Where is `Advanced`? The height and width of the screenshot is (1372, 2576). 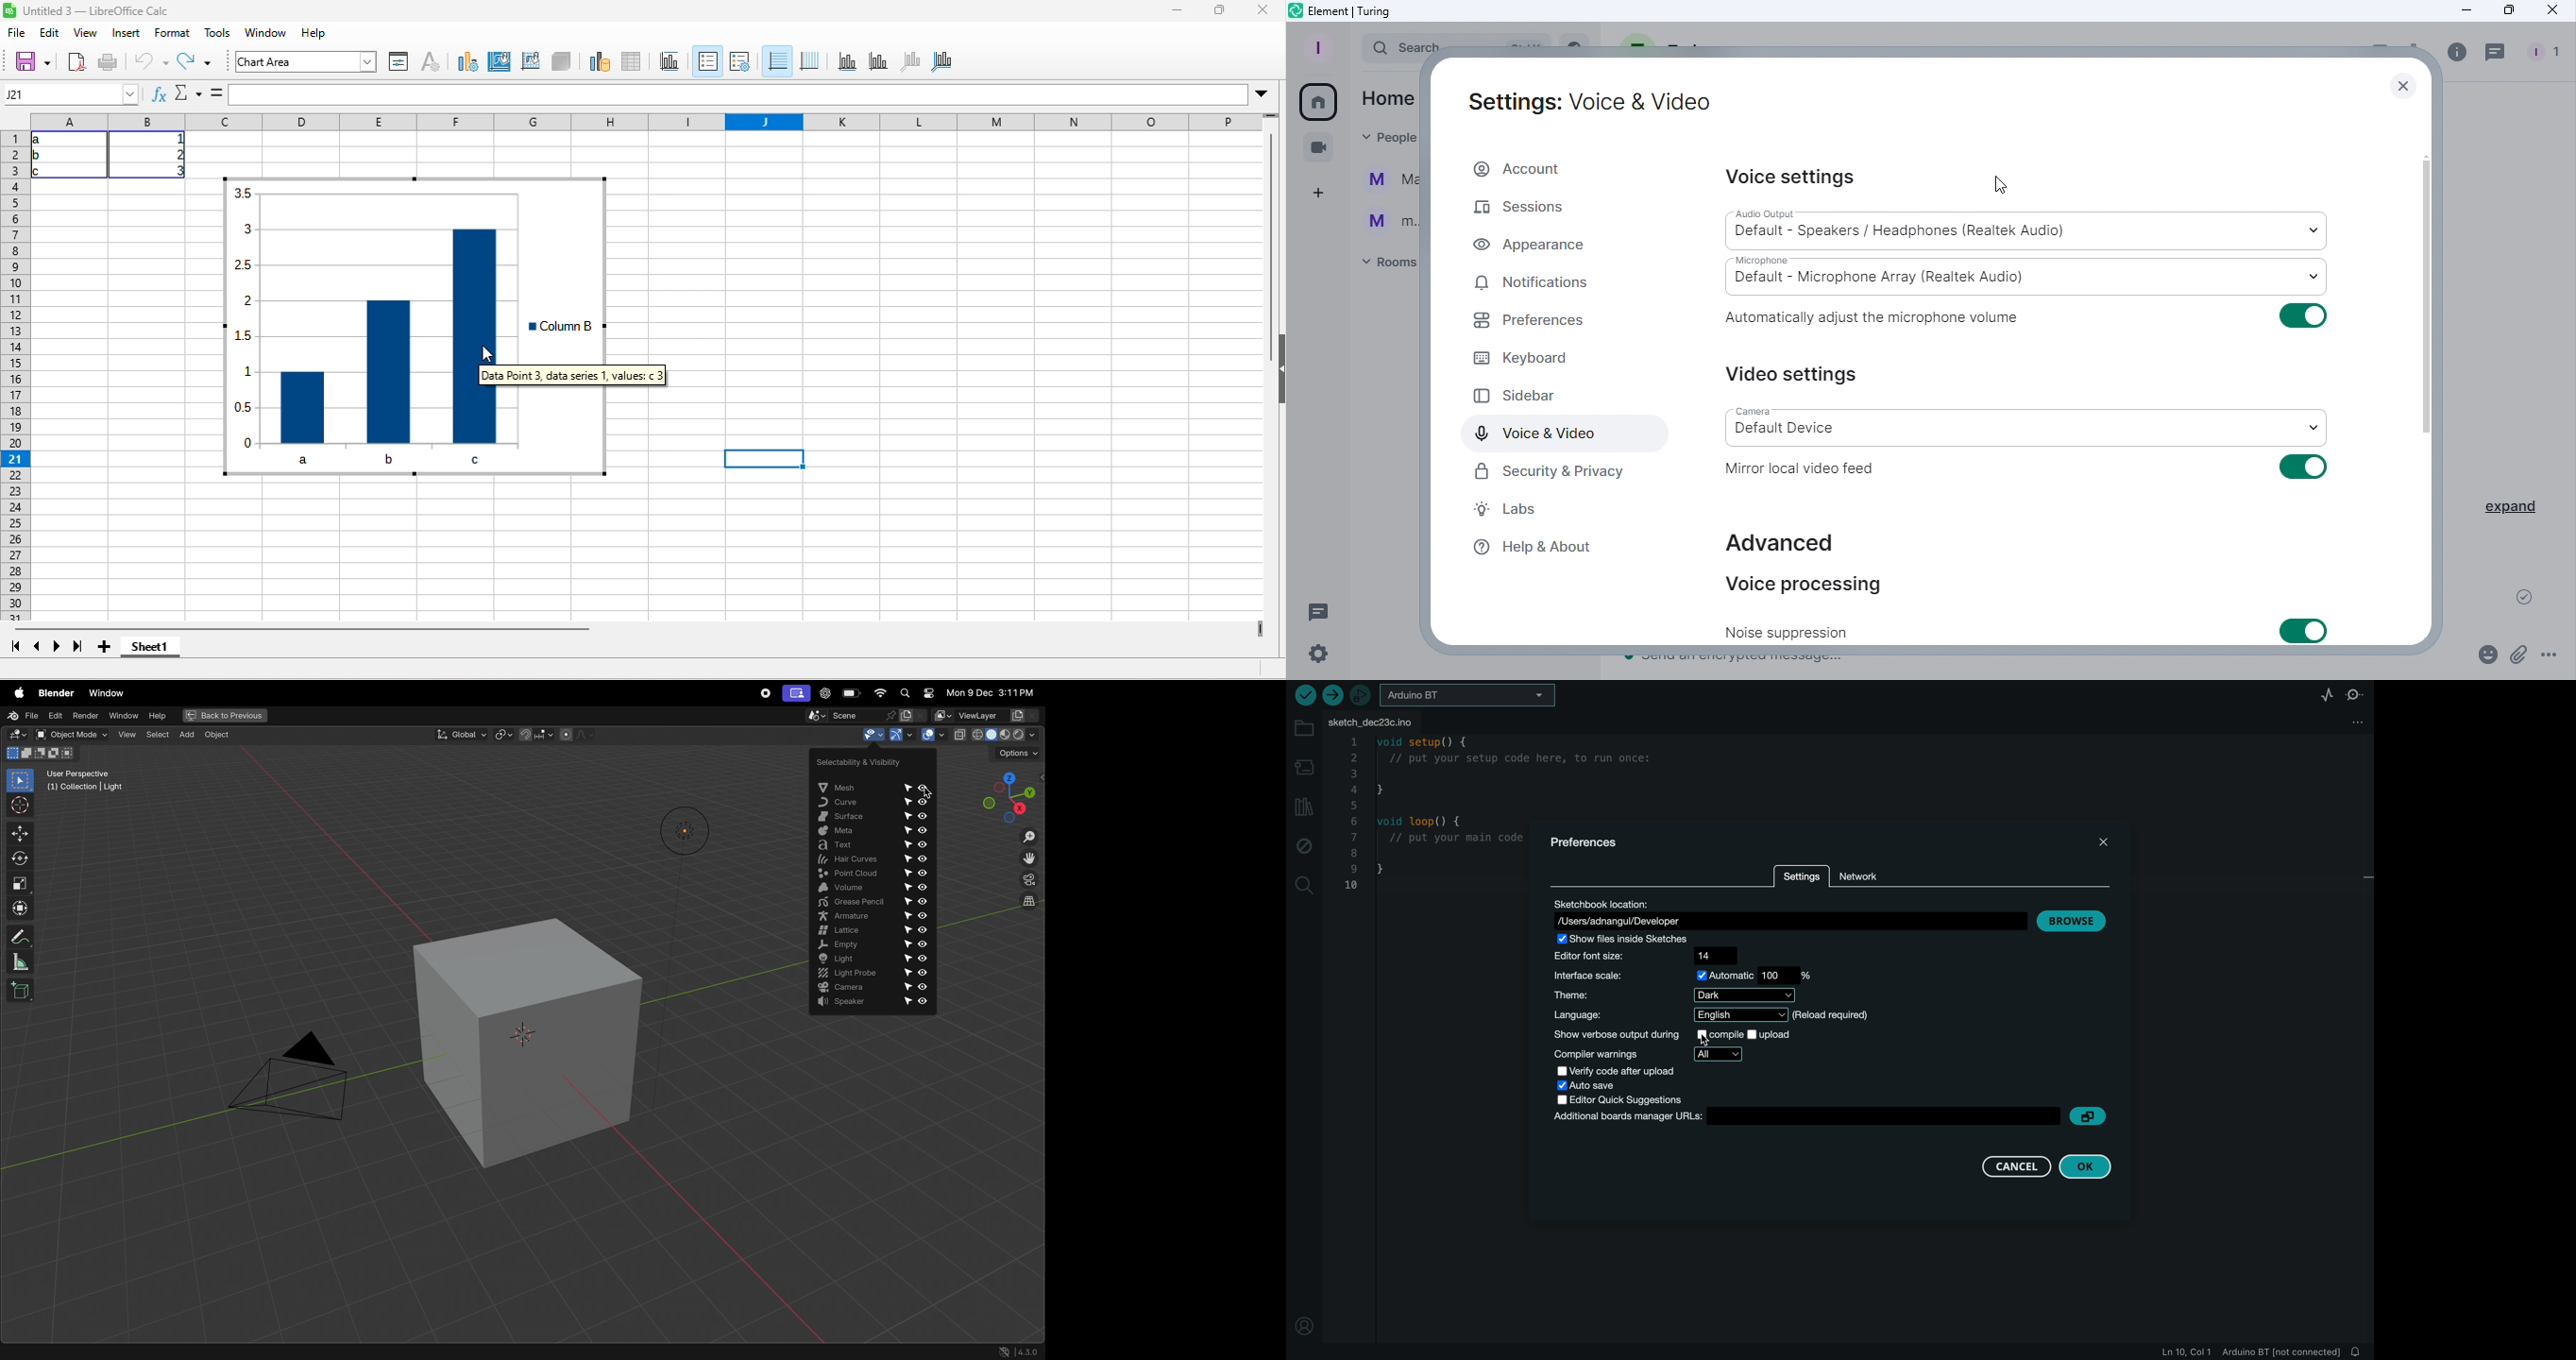 Advanced is located at coordinates (1787, 540).